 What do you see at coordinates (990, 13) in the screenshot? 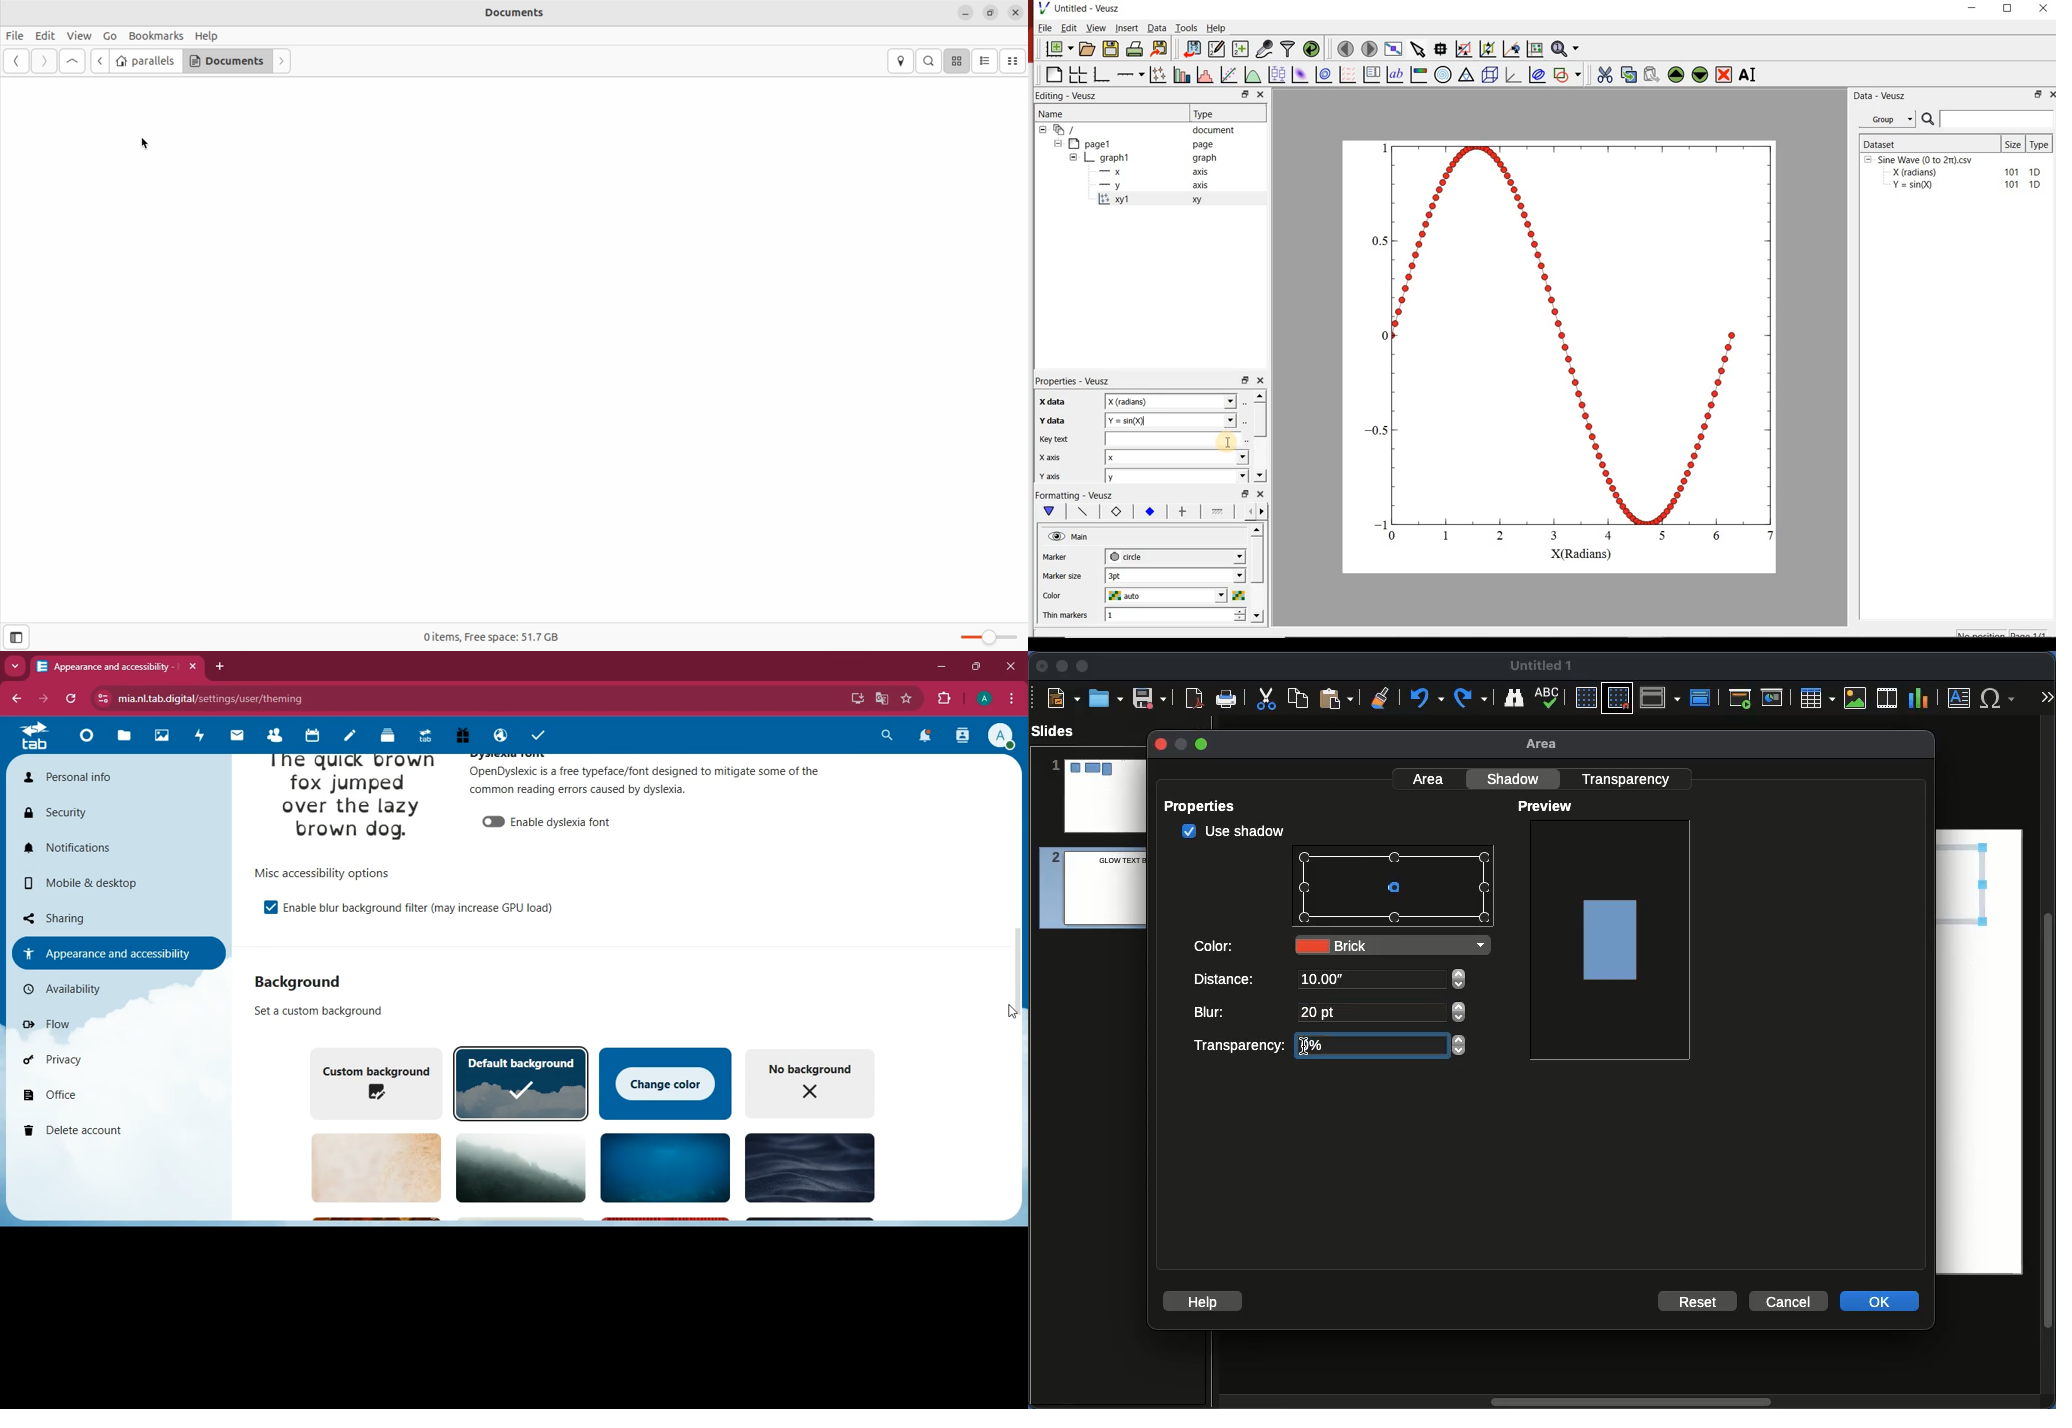
I see `resize` at bounding box center [990, 13].